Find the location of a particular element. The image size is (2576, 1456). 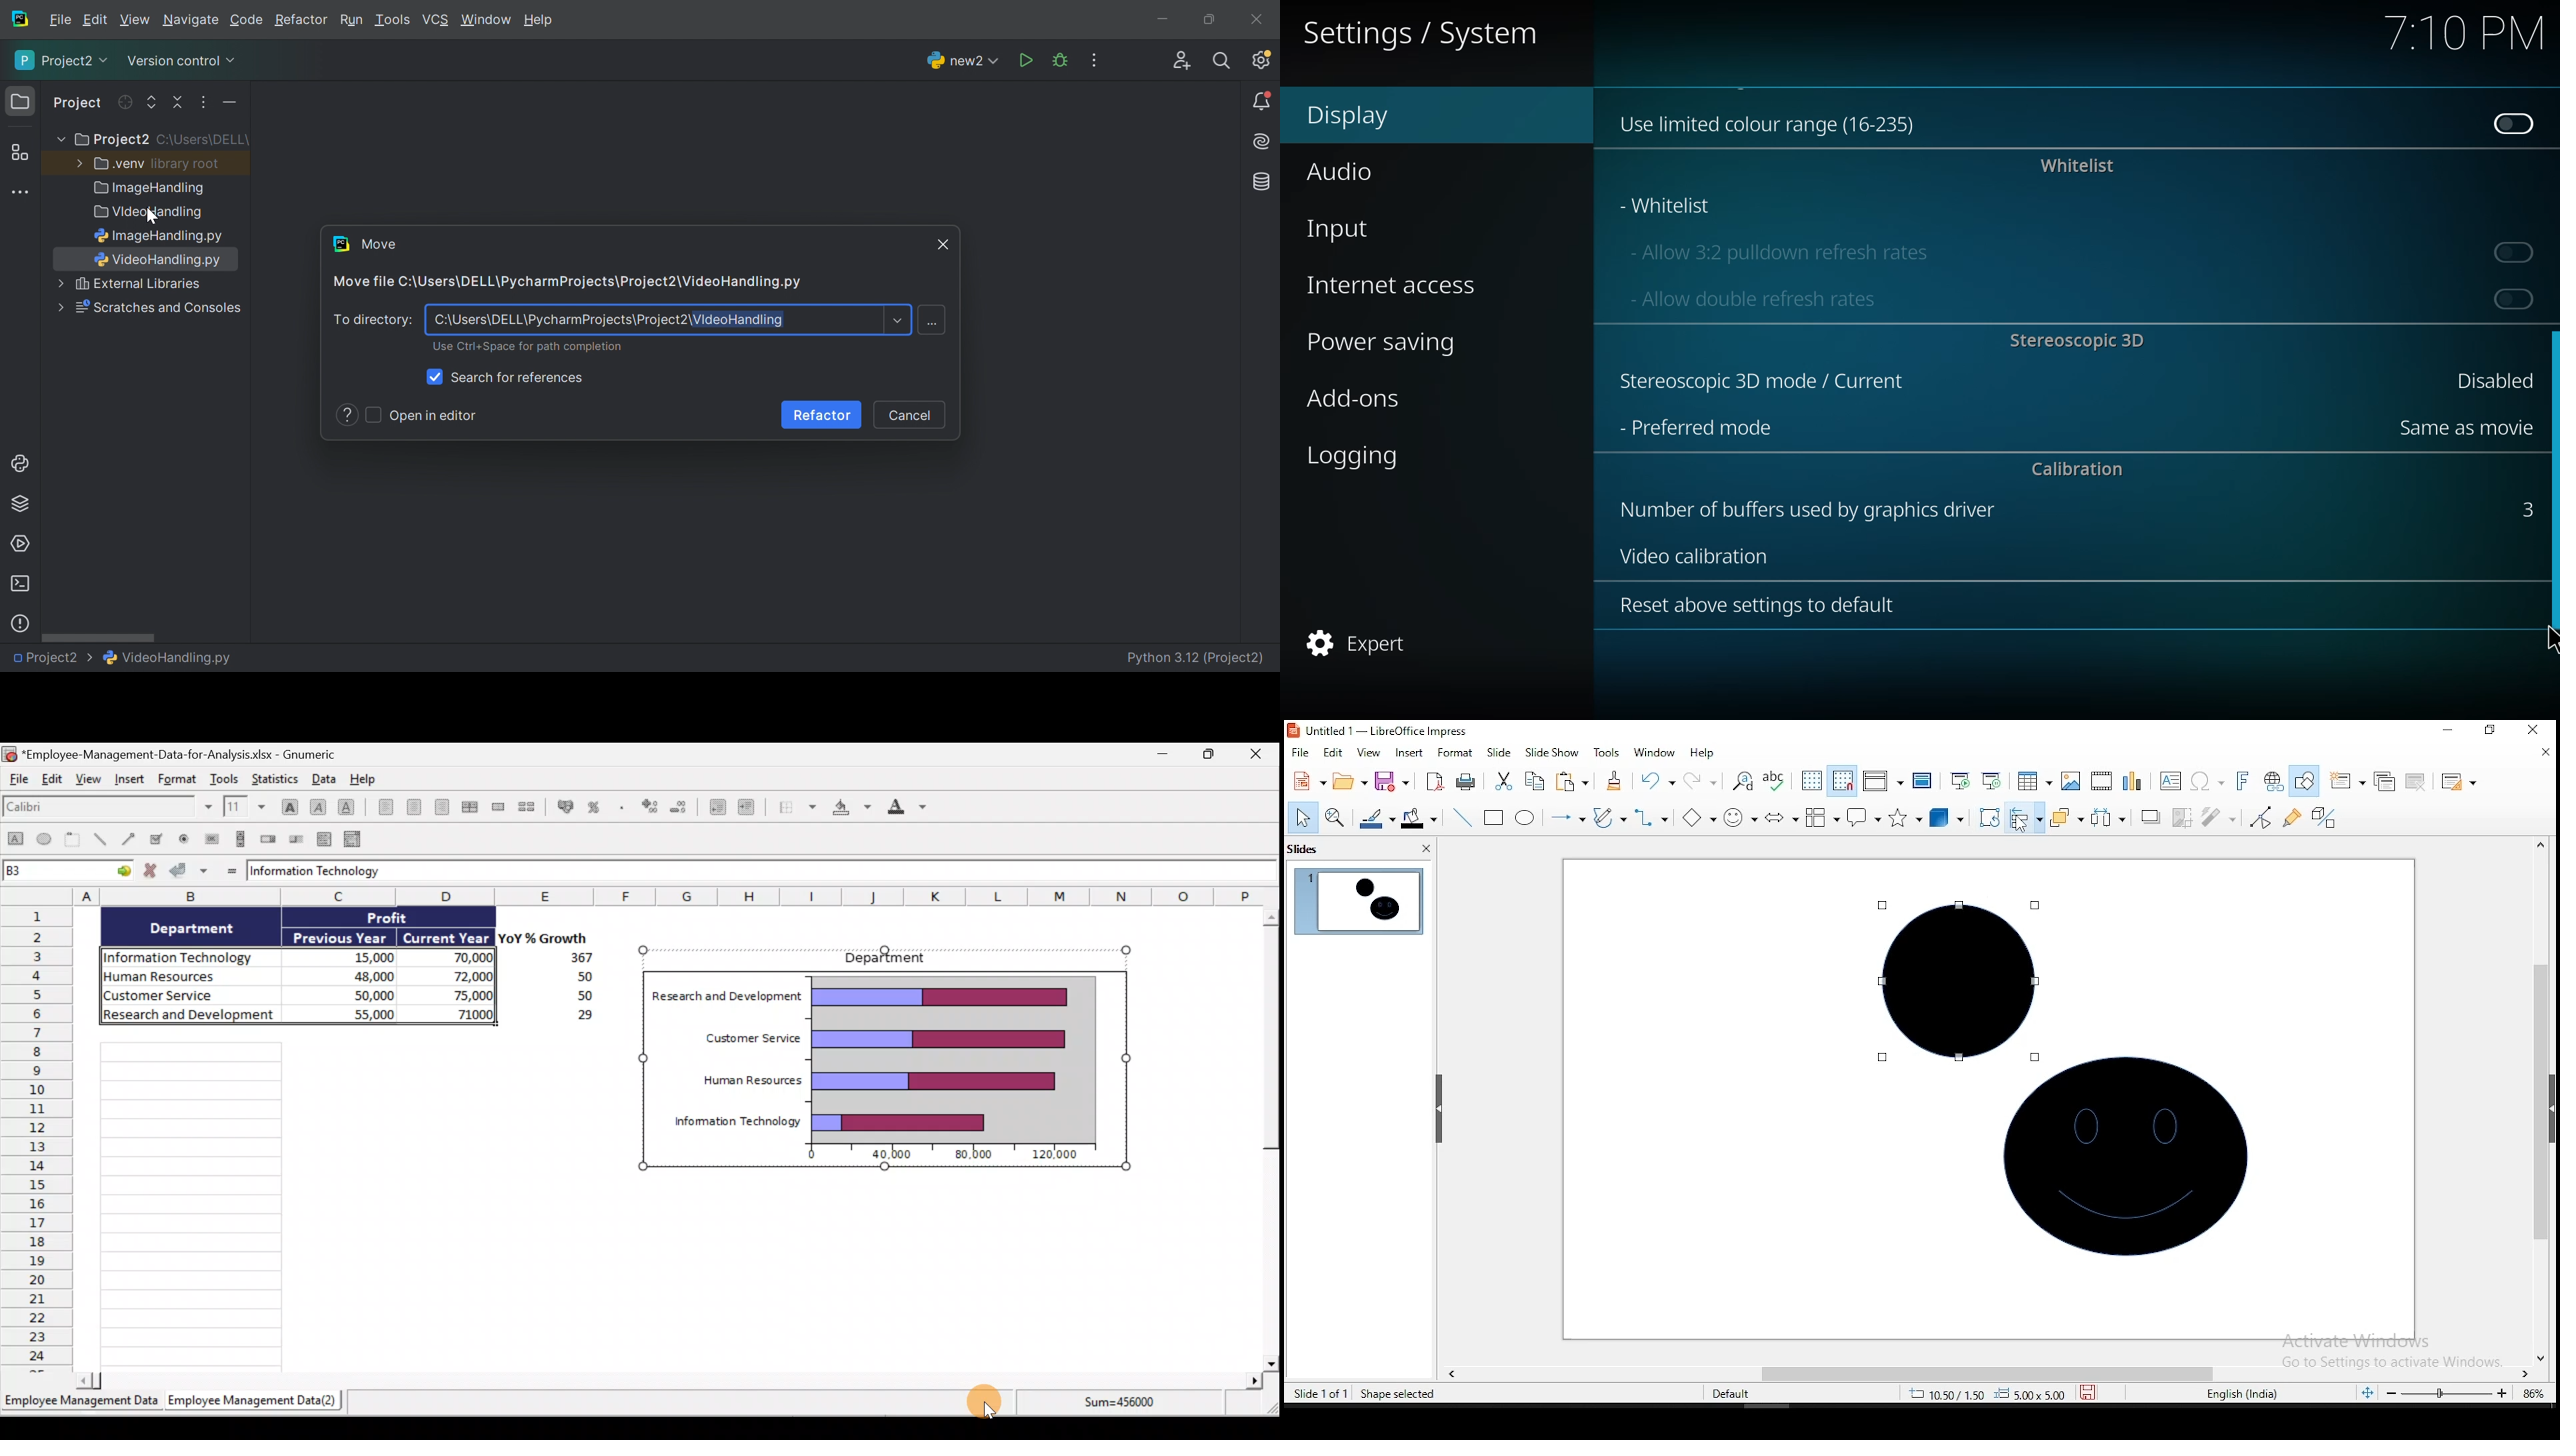

Accept change is located at coordinates (191, 872).